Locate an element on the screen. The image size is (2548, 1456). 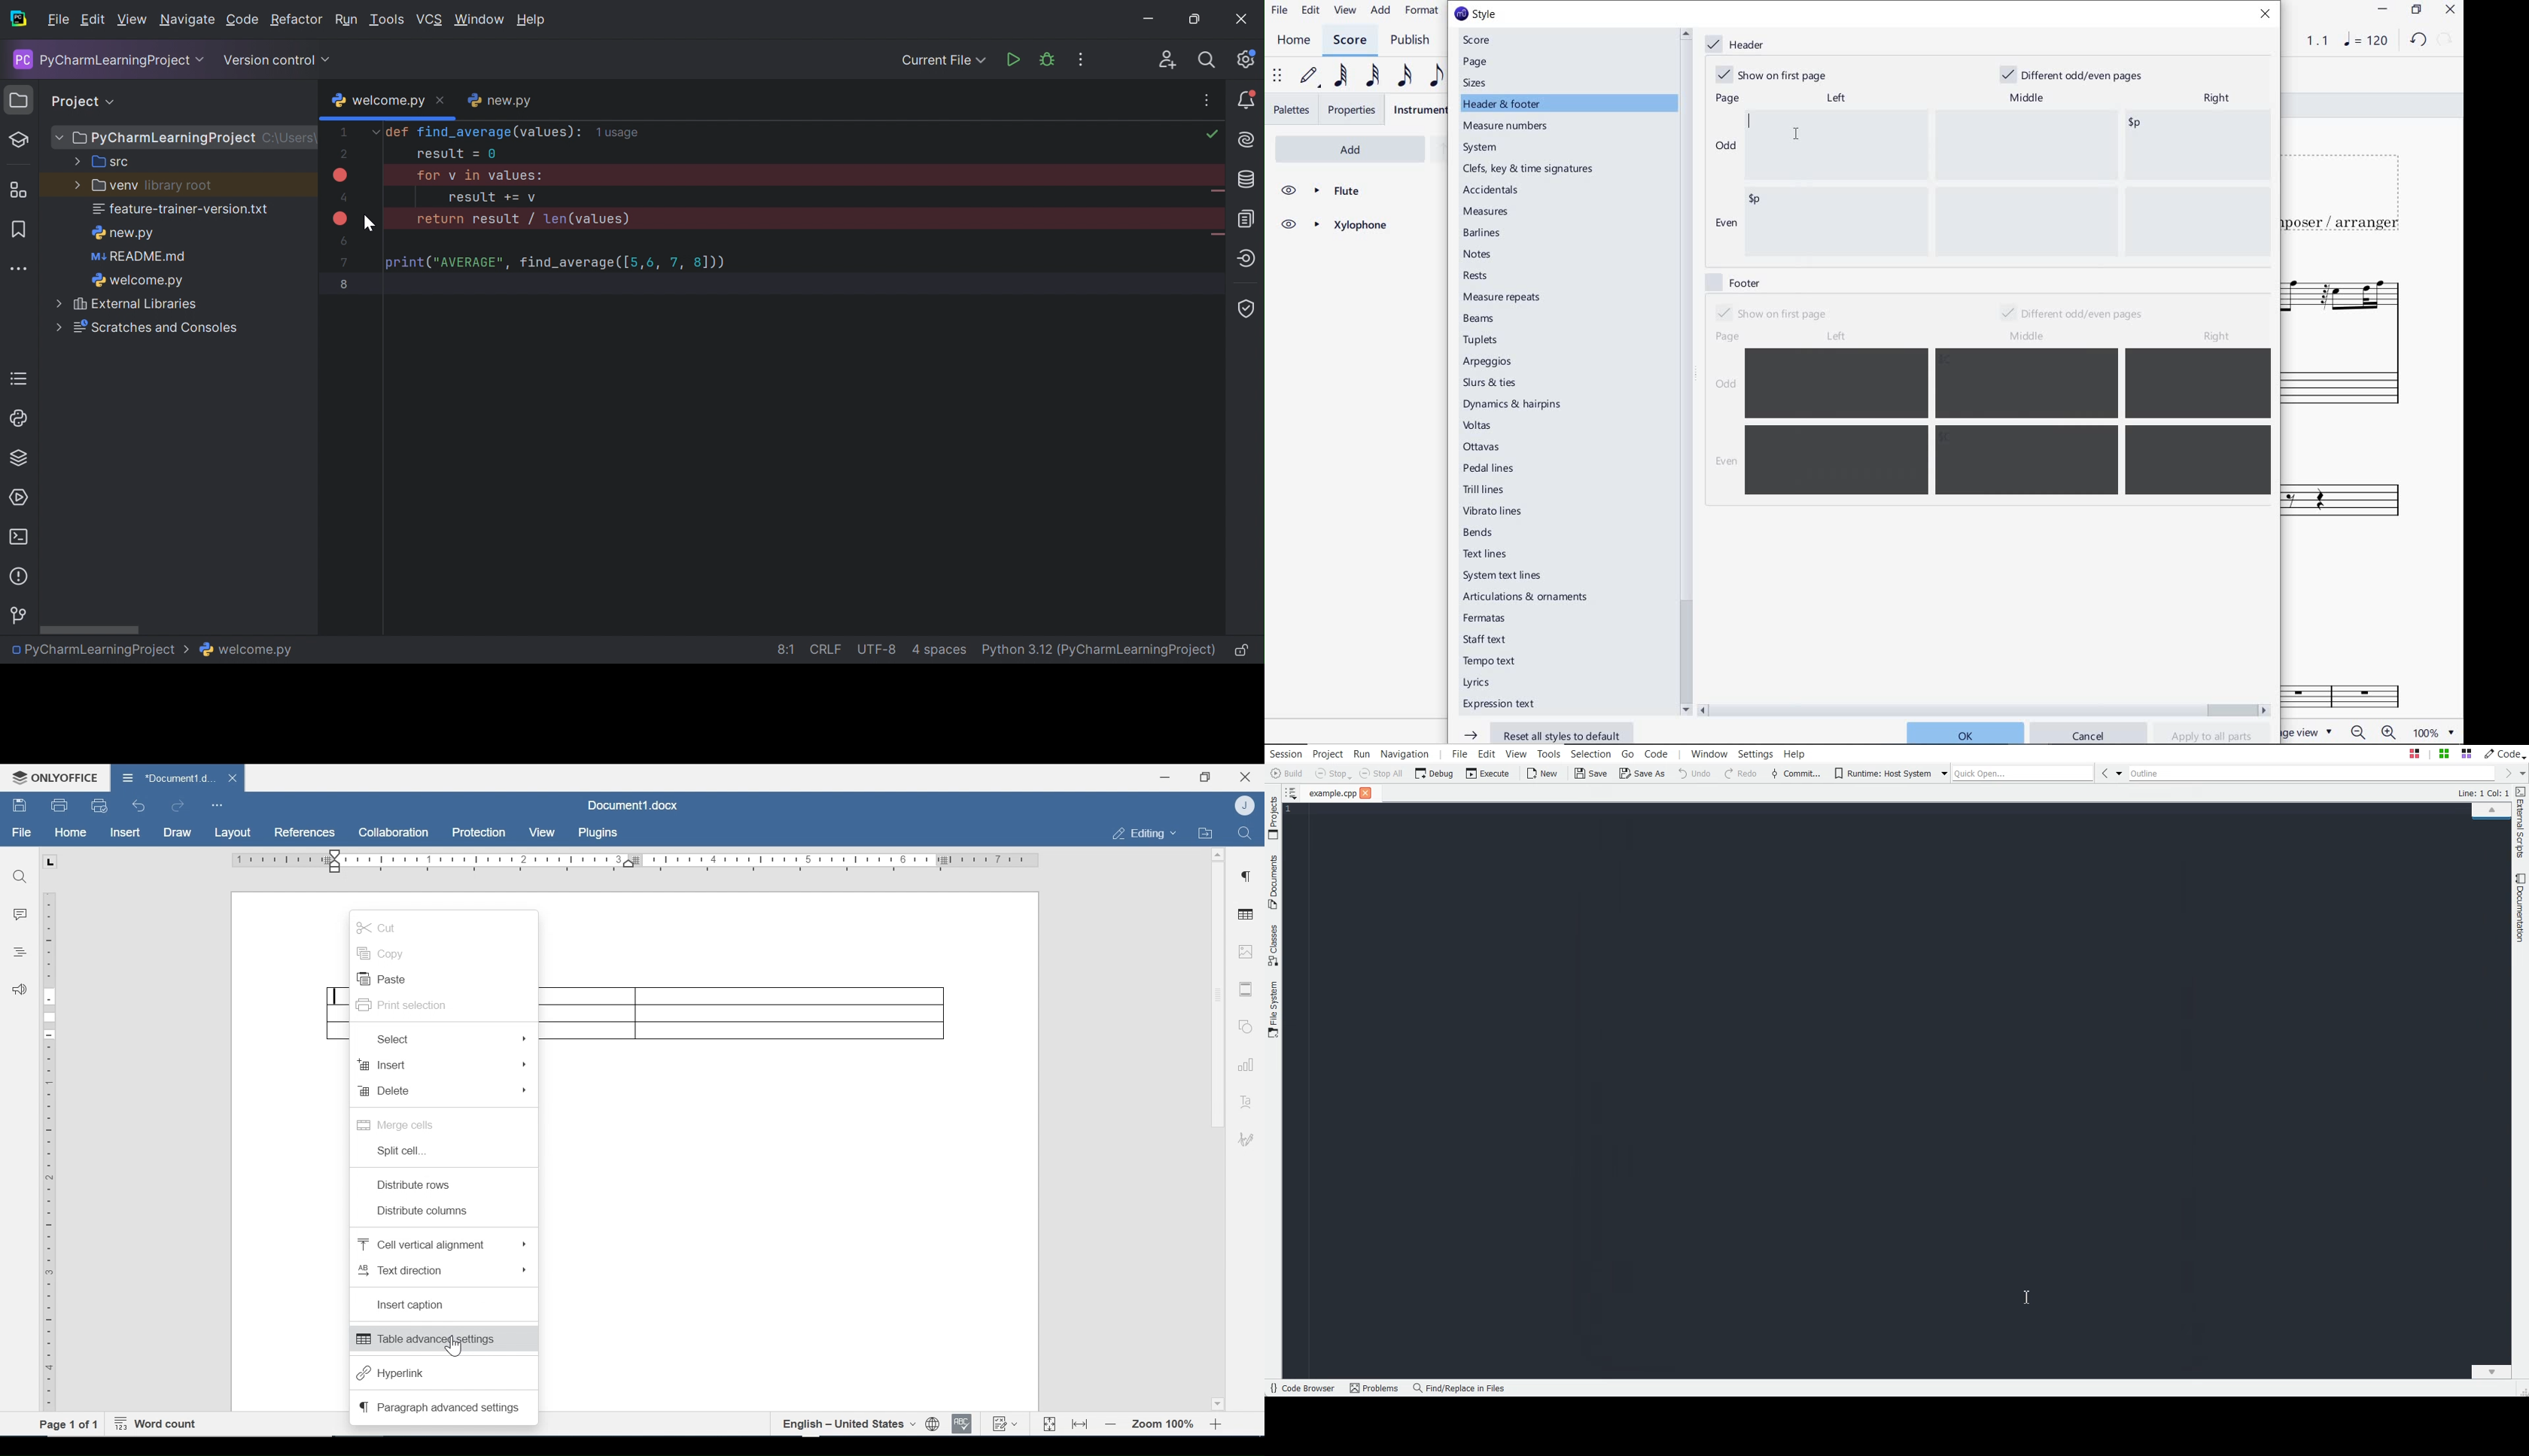
barlines is located at coordinates (1484, 234).